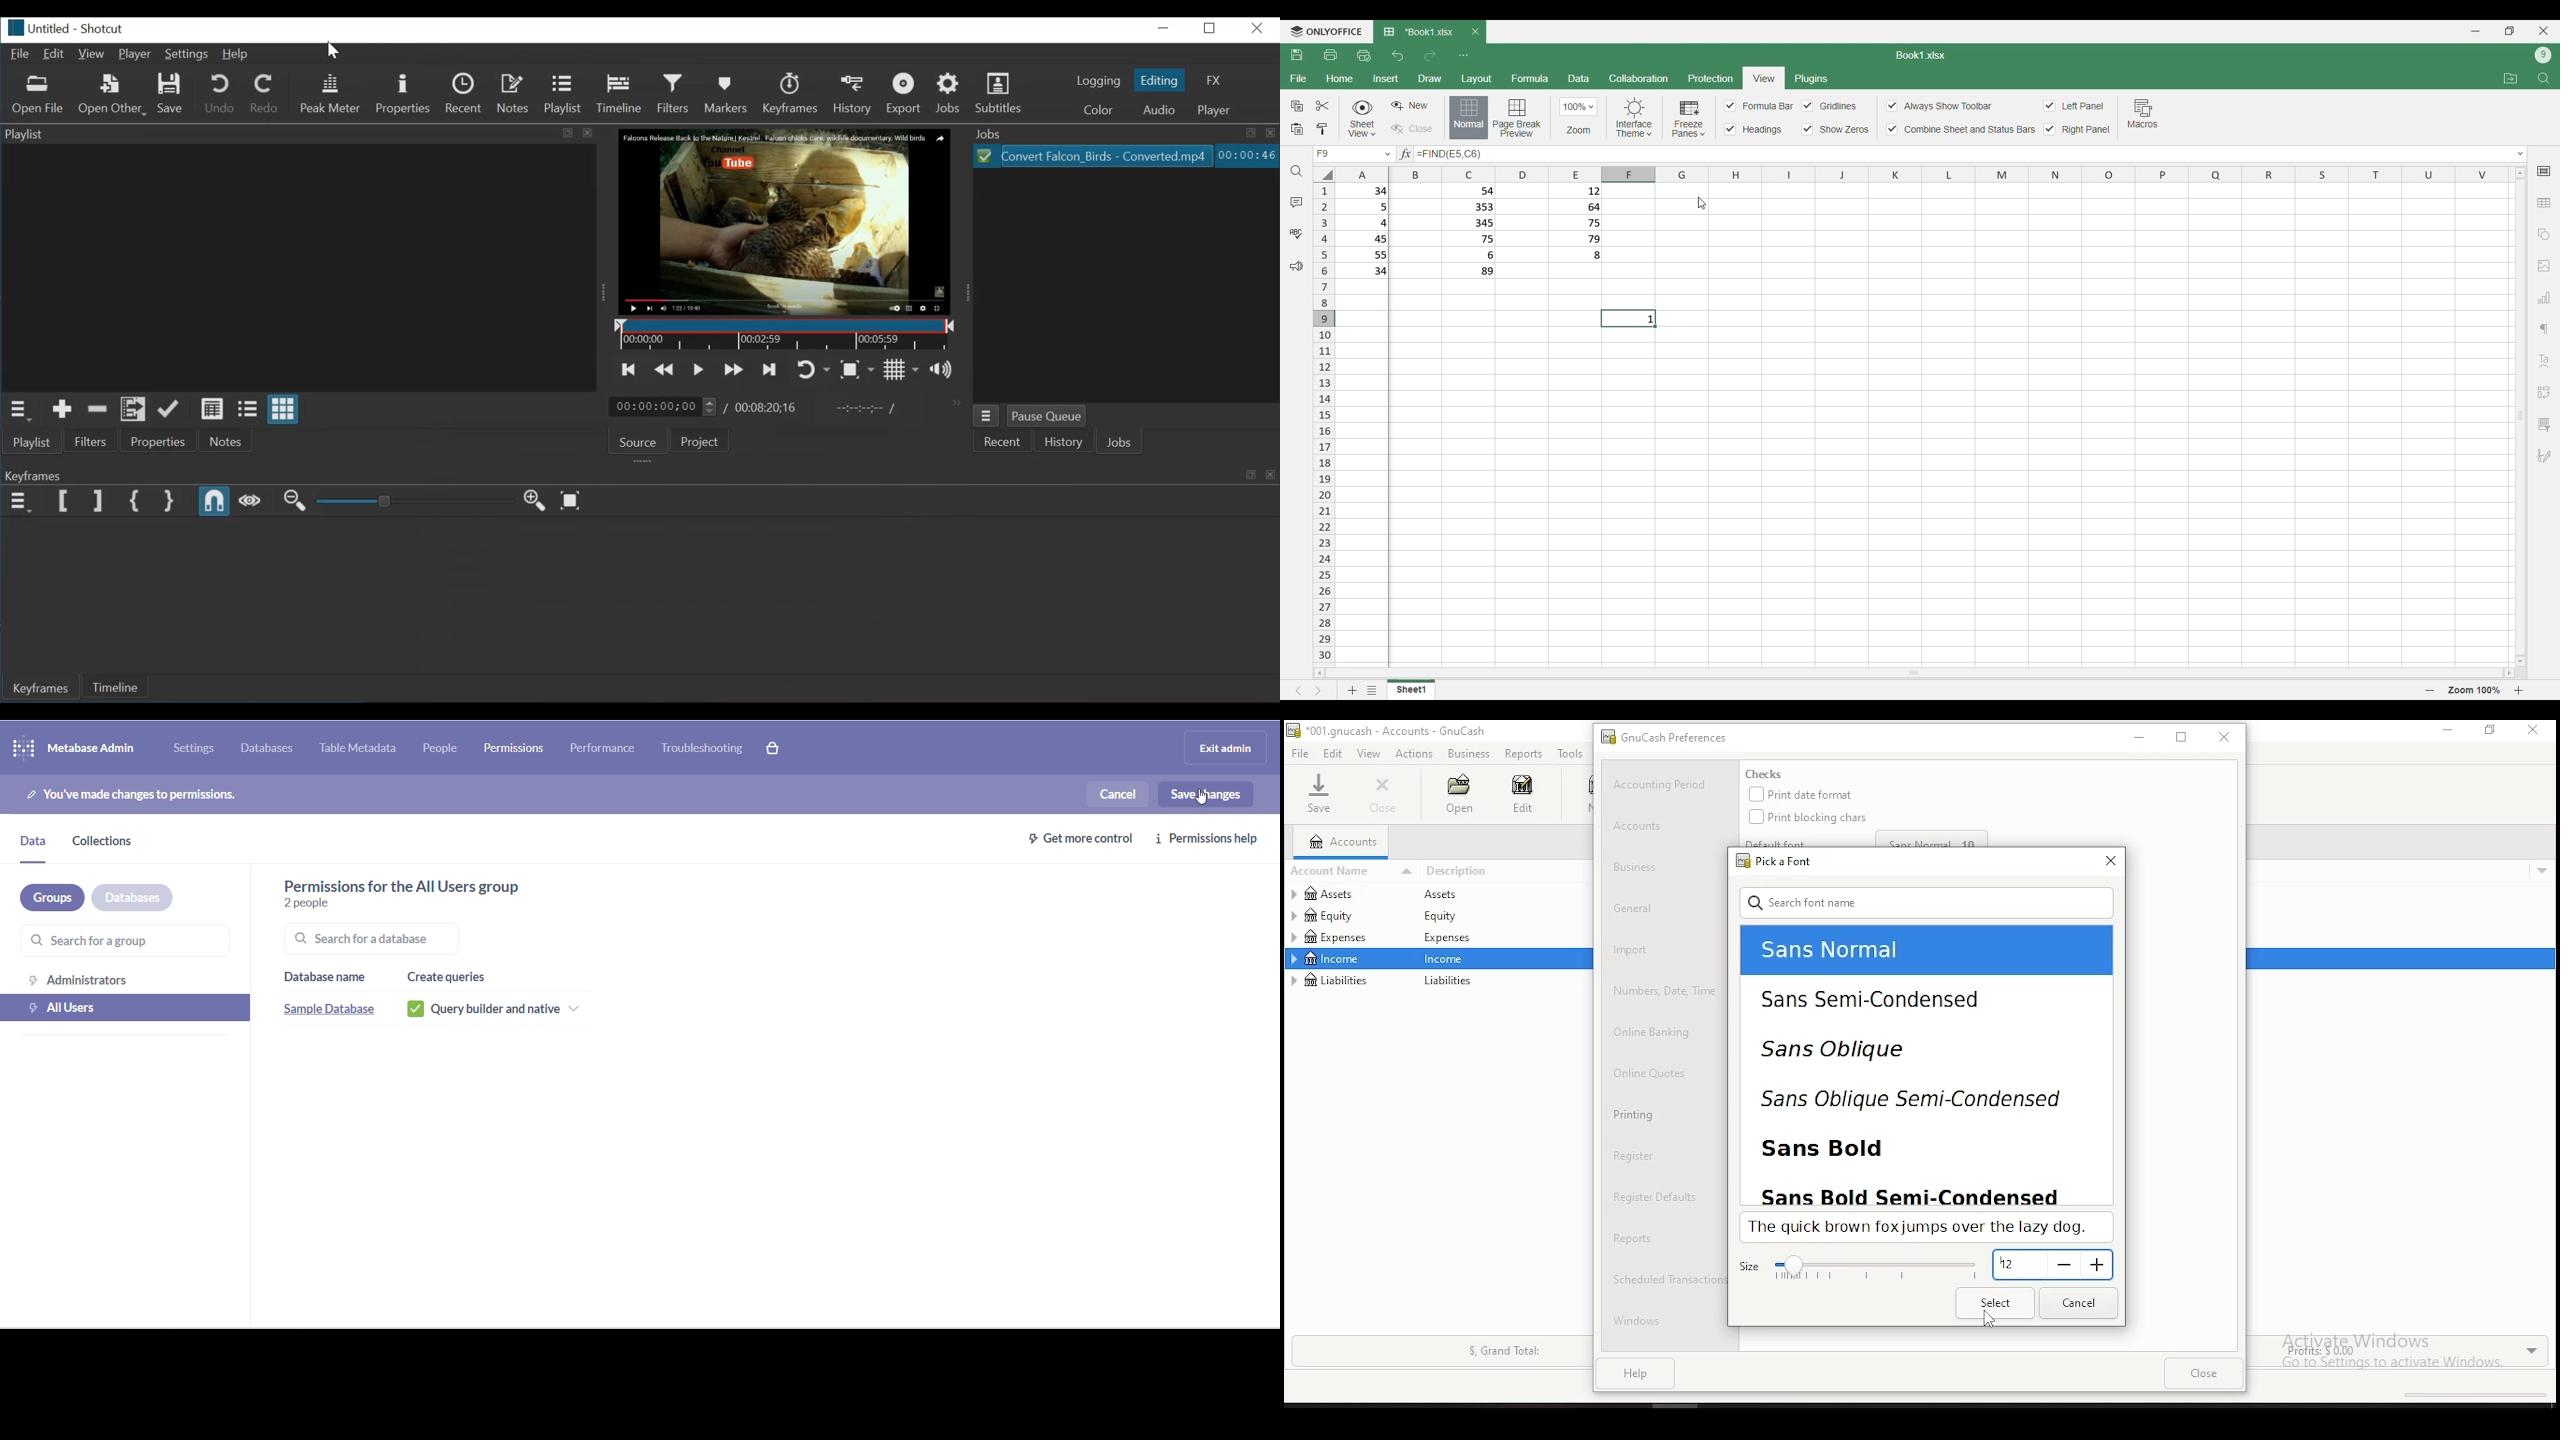 The image size is (2576, 1456). Describe the element at coordinates (331, 53) in the screenshot. I see `Pointer` at that location.